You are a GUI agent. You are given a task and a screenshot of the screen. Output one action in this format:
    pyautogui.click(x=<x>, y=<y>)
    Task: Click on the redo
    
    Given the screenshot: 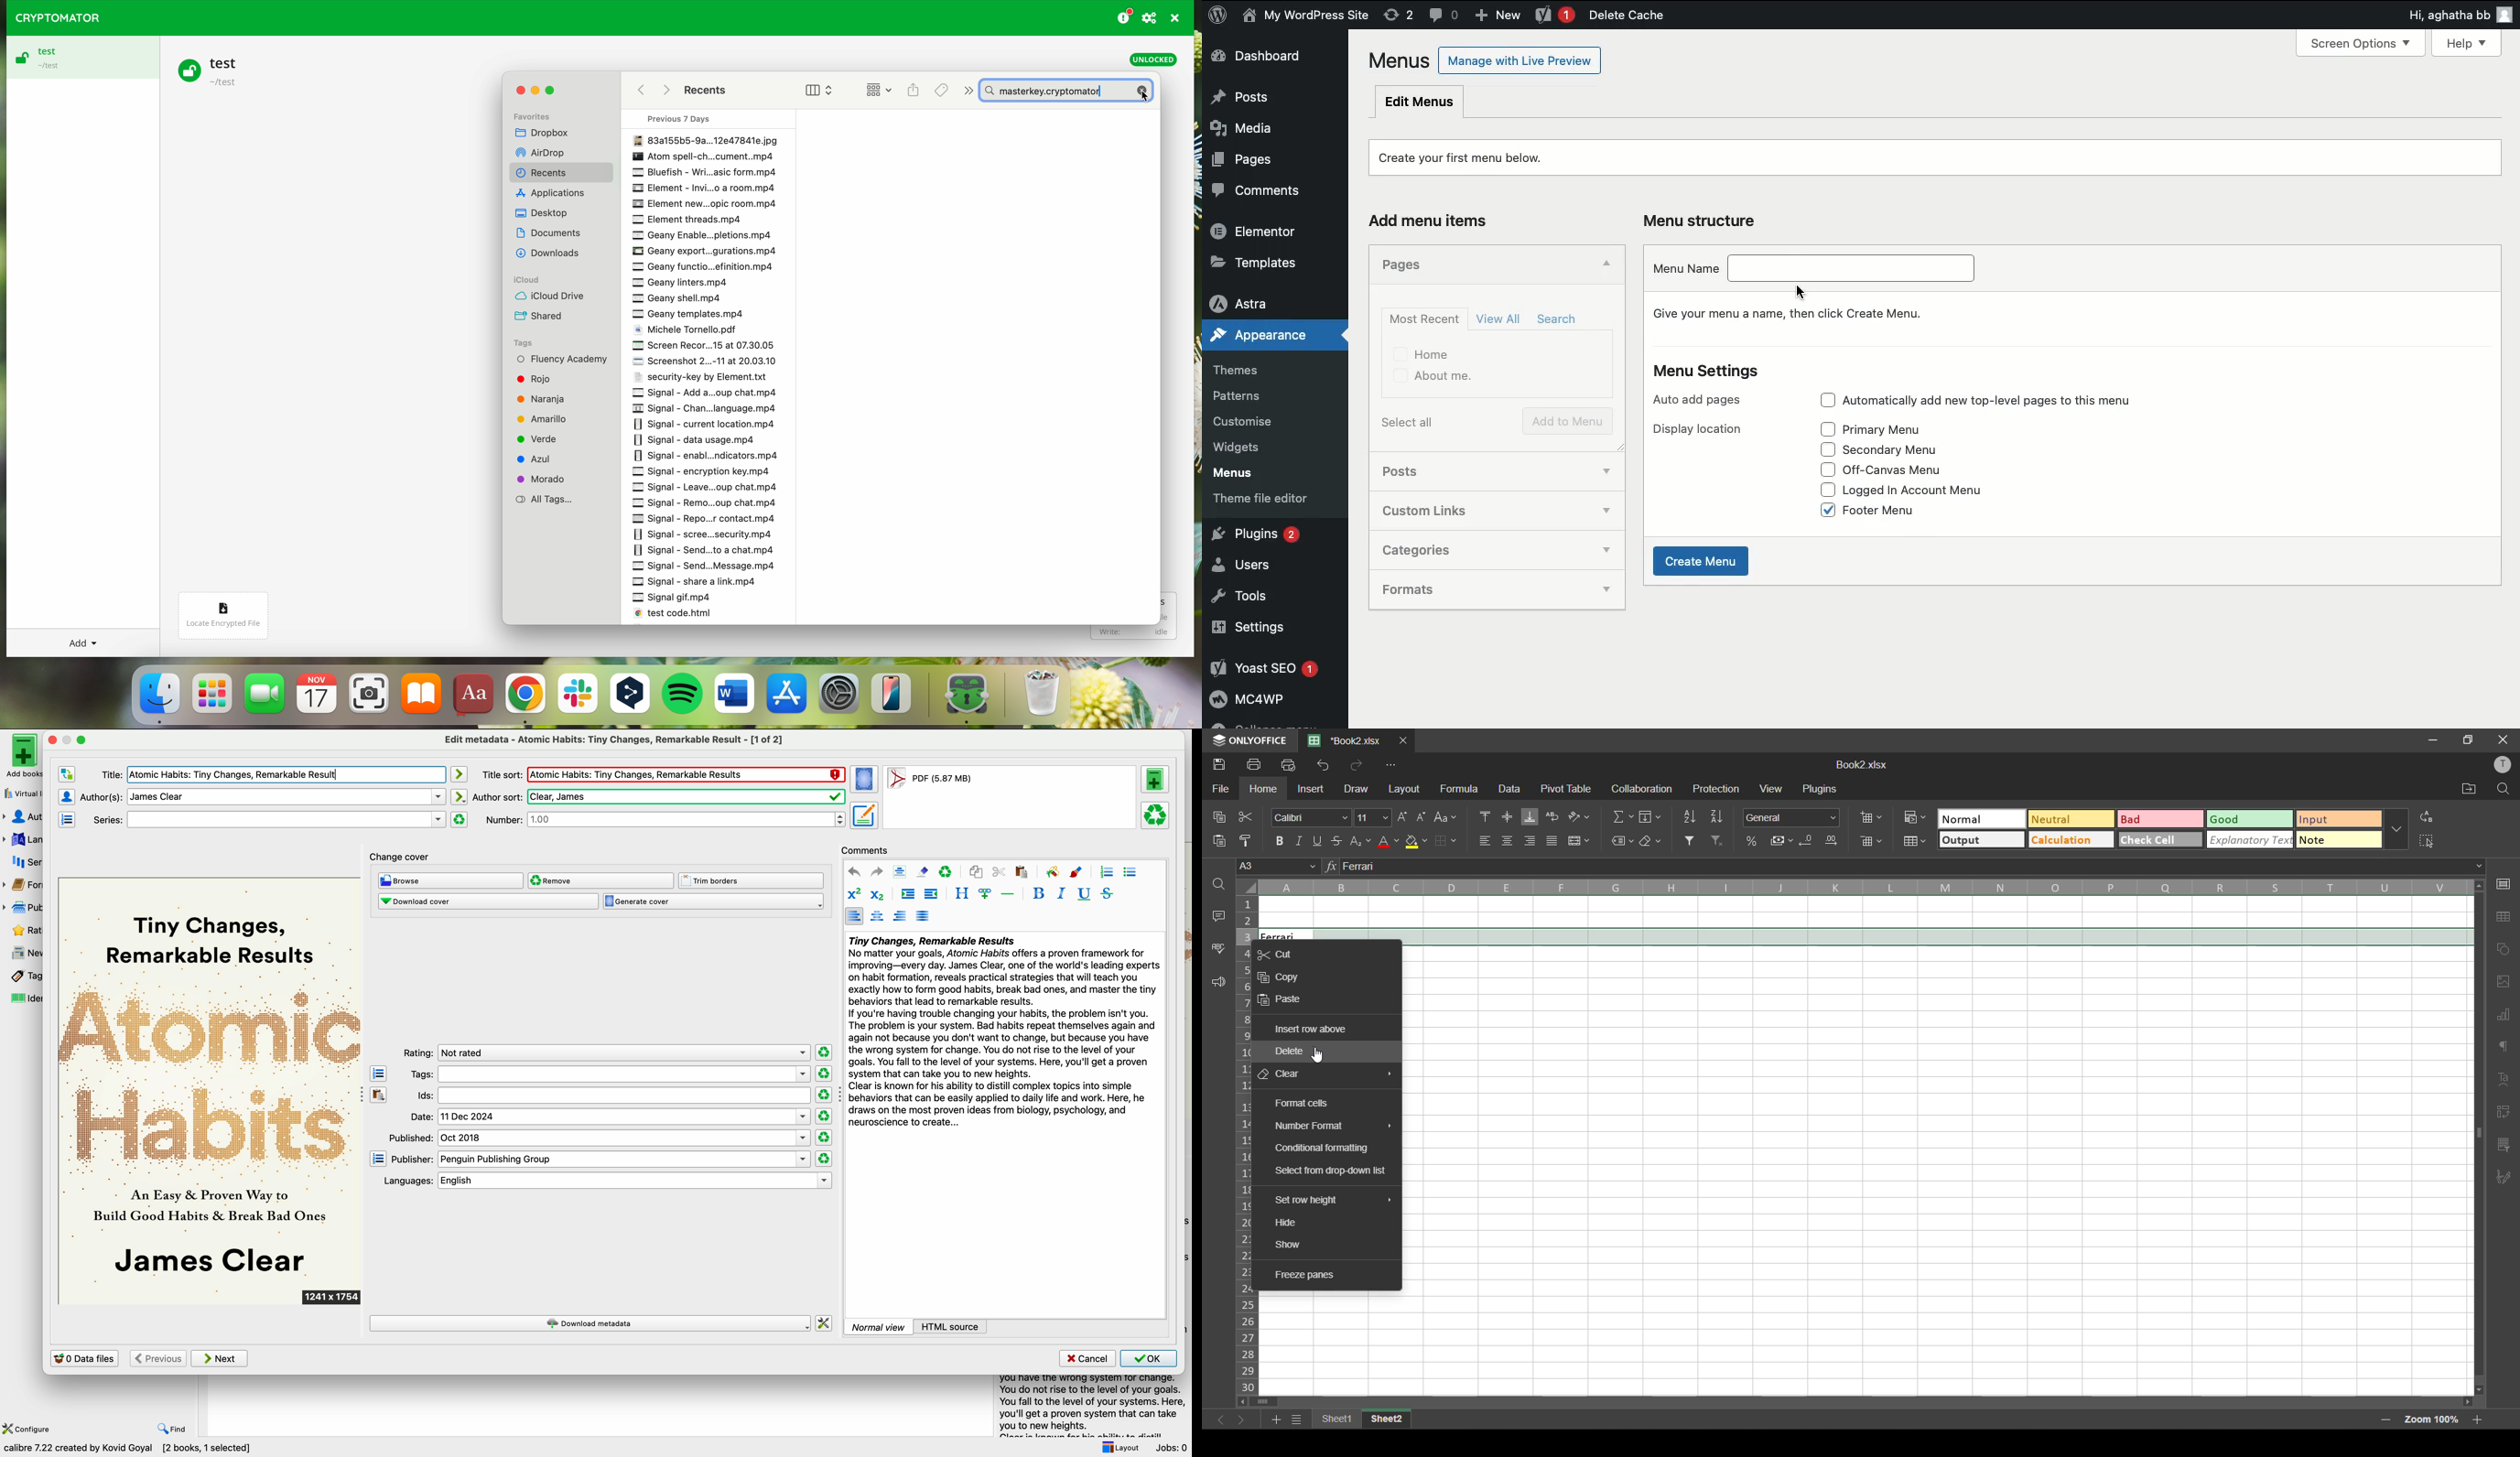 What is the action you would take?
    pyautogui.click(x=1356, y=766)
    